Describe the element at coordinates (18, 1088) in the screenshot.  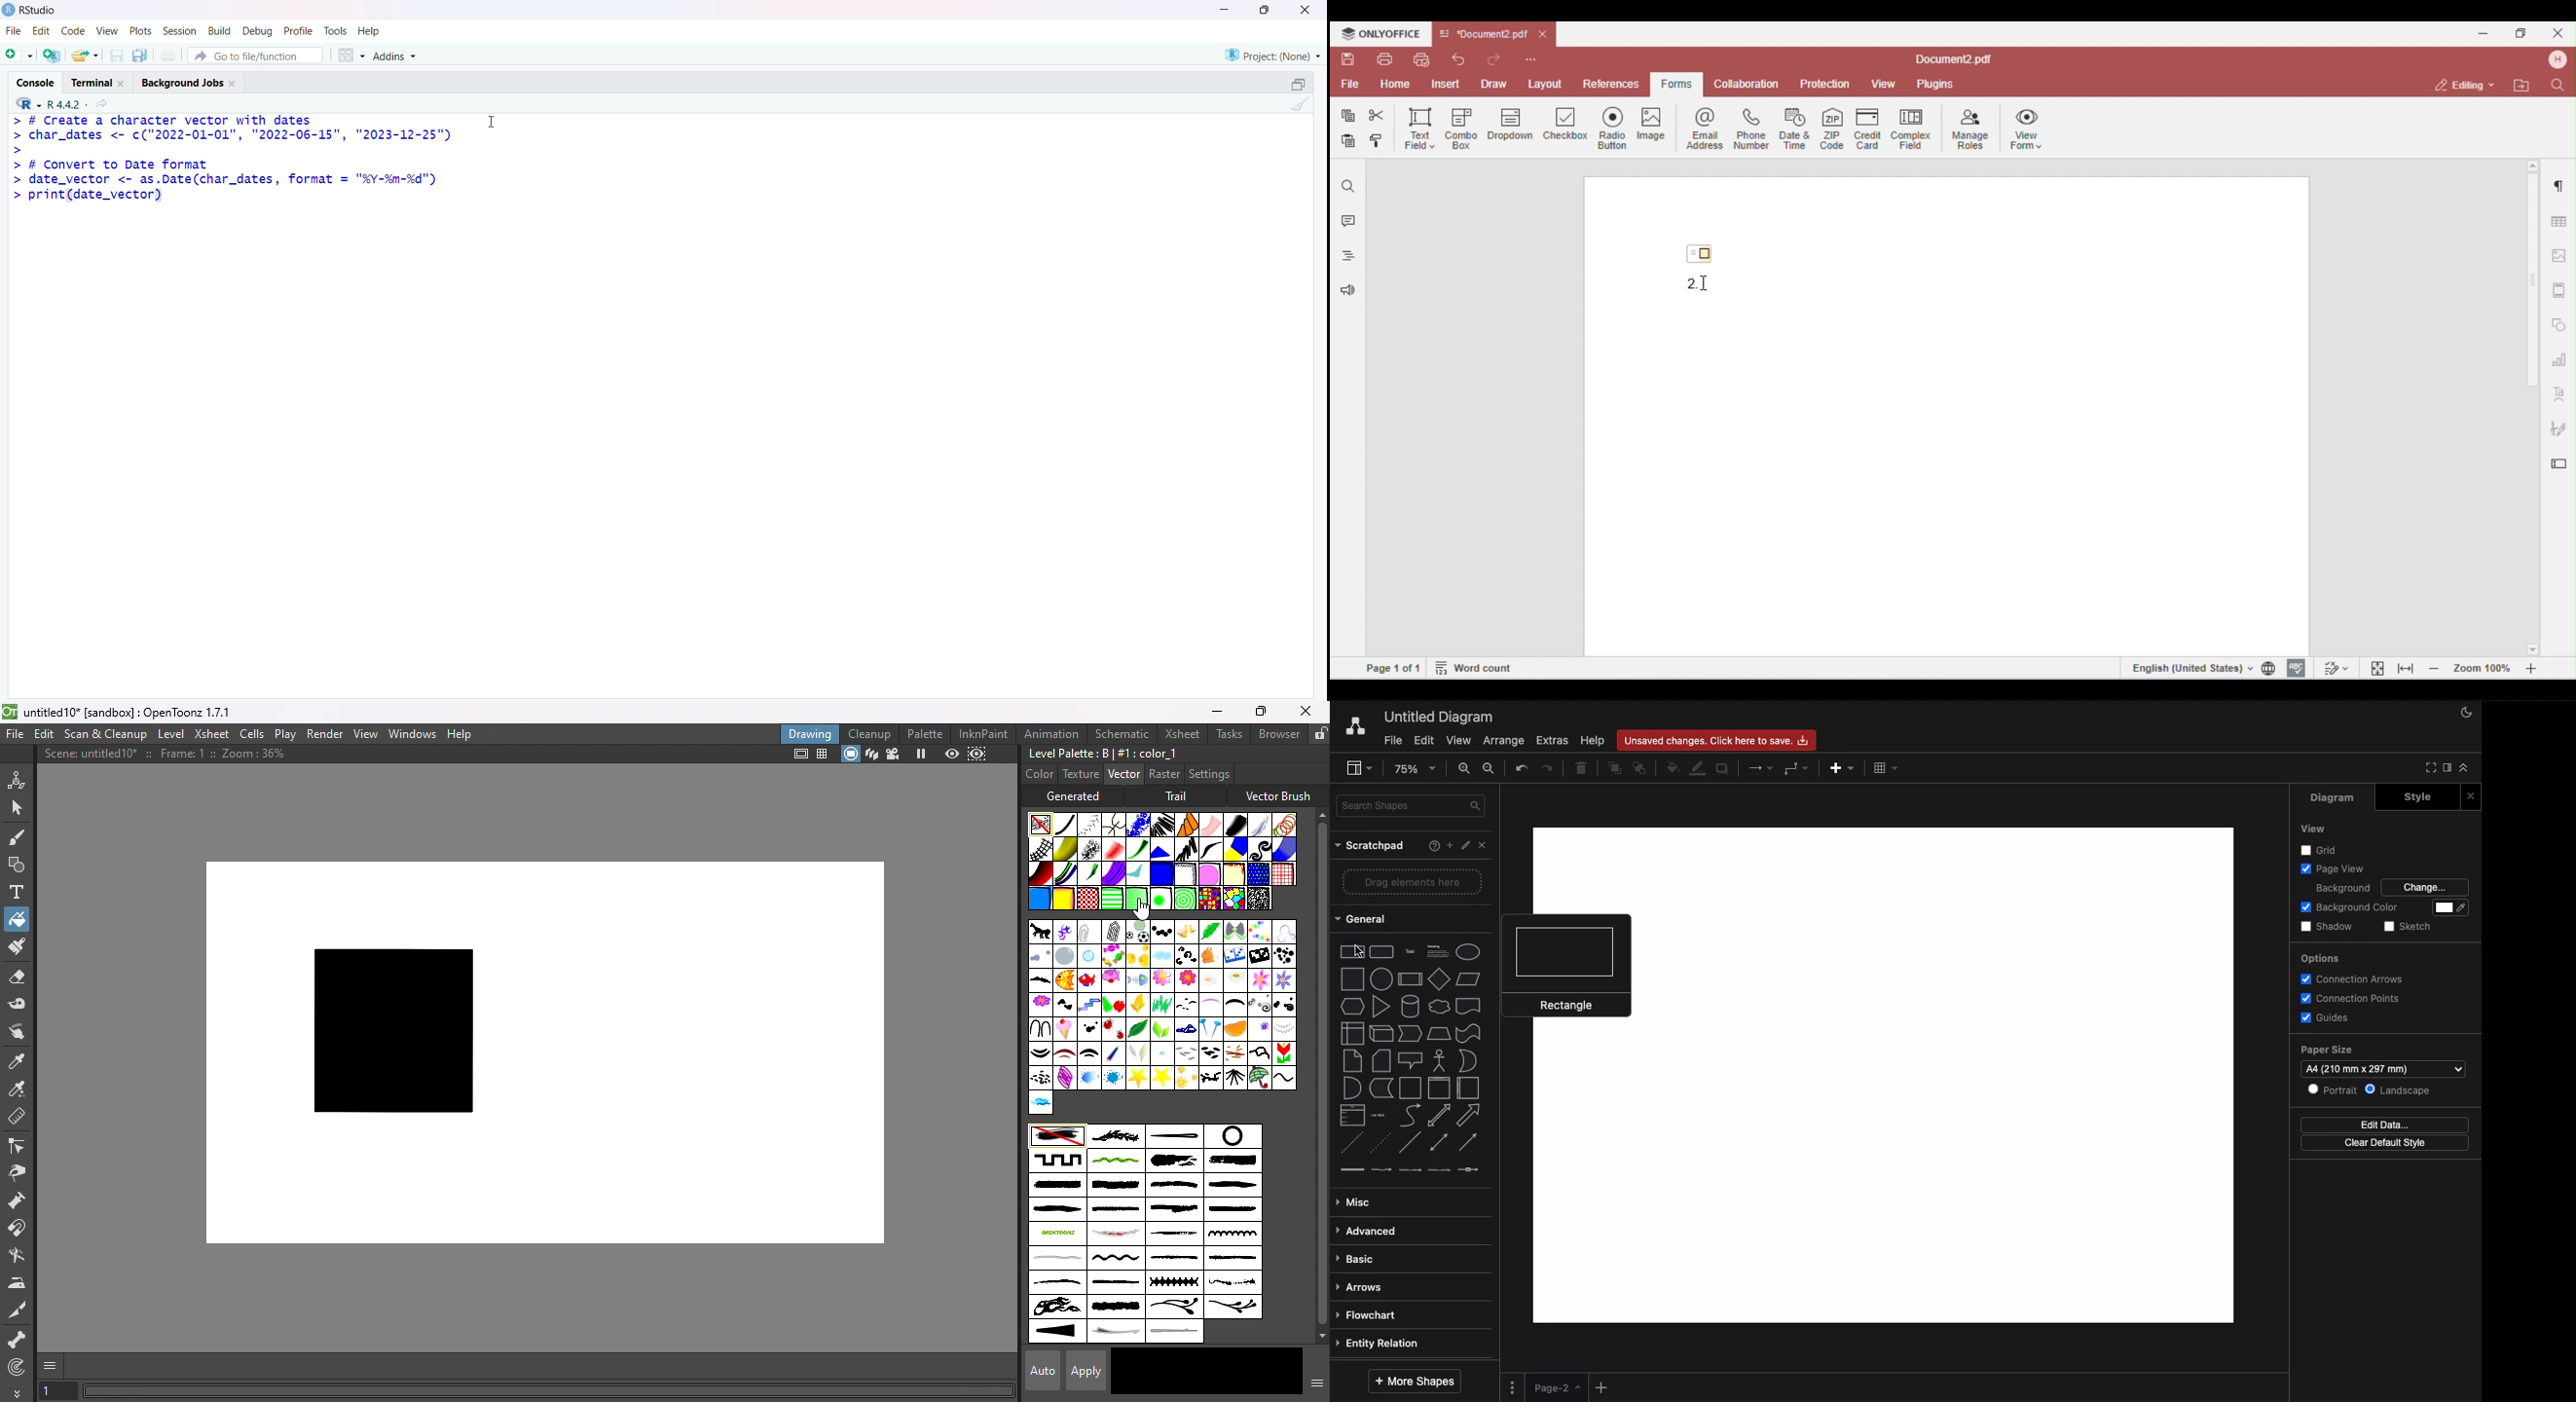
I see `RGB picker tool` at that location.